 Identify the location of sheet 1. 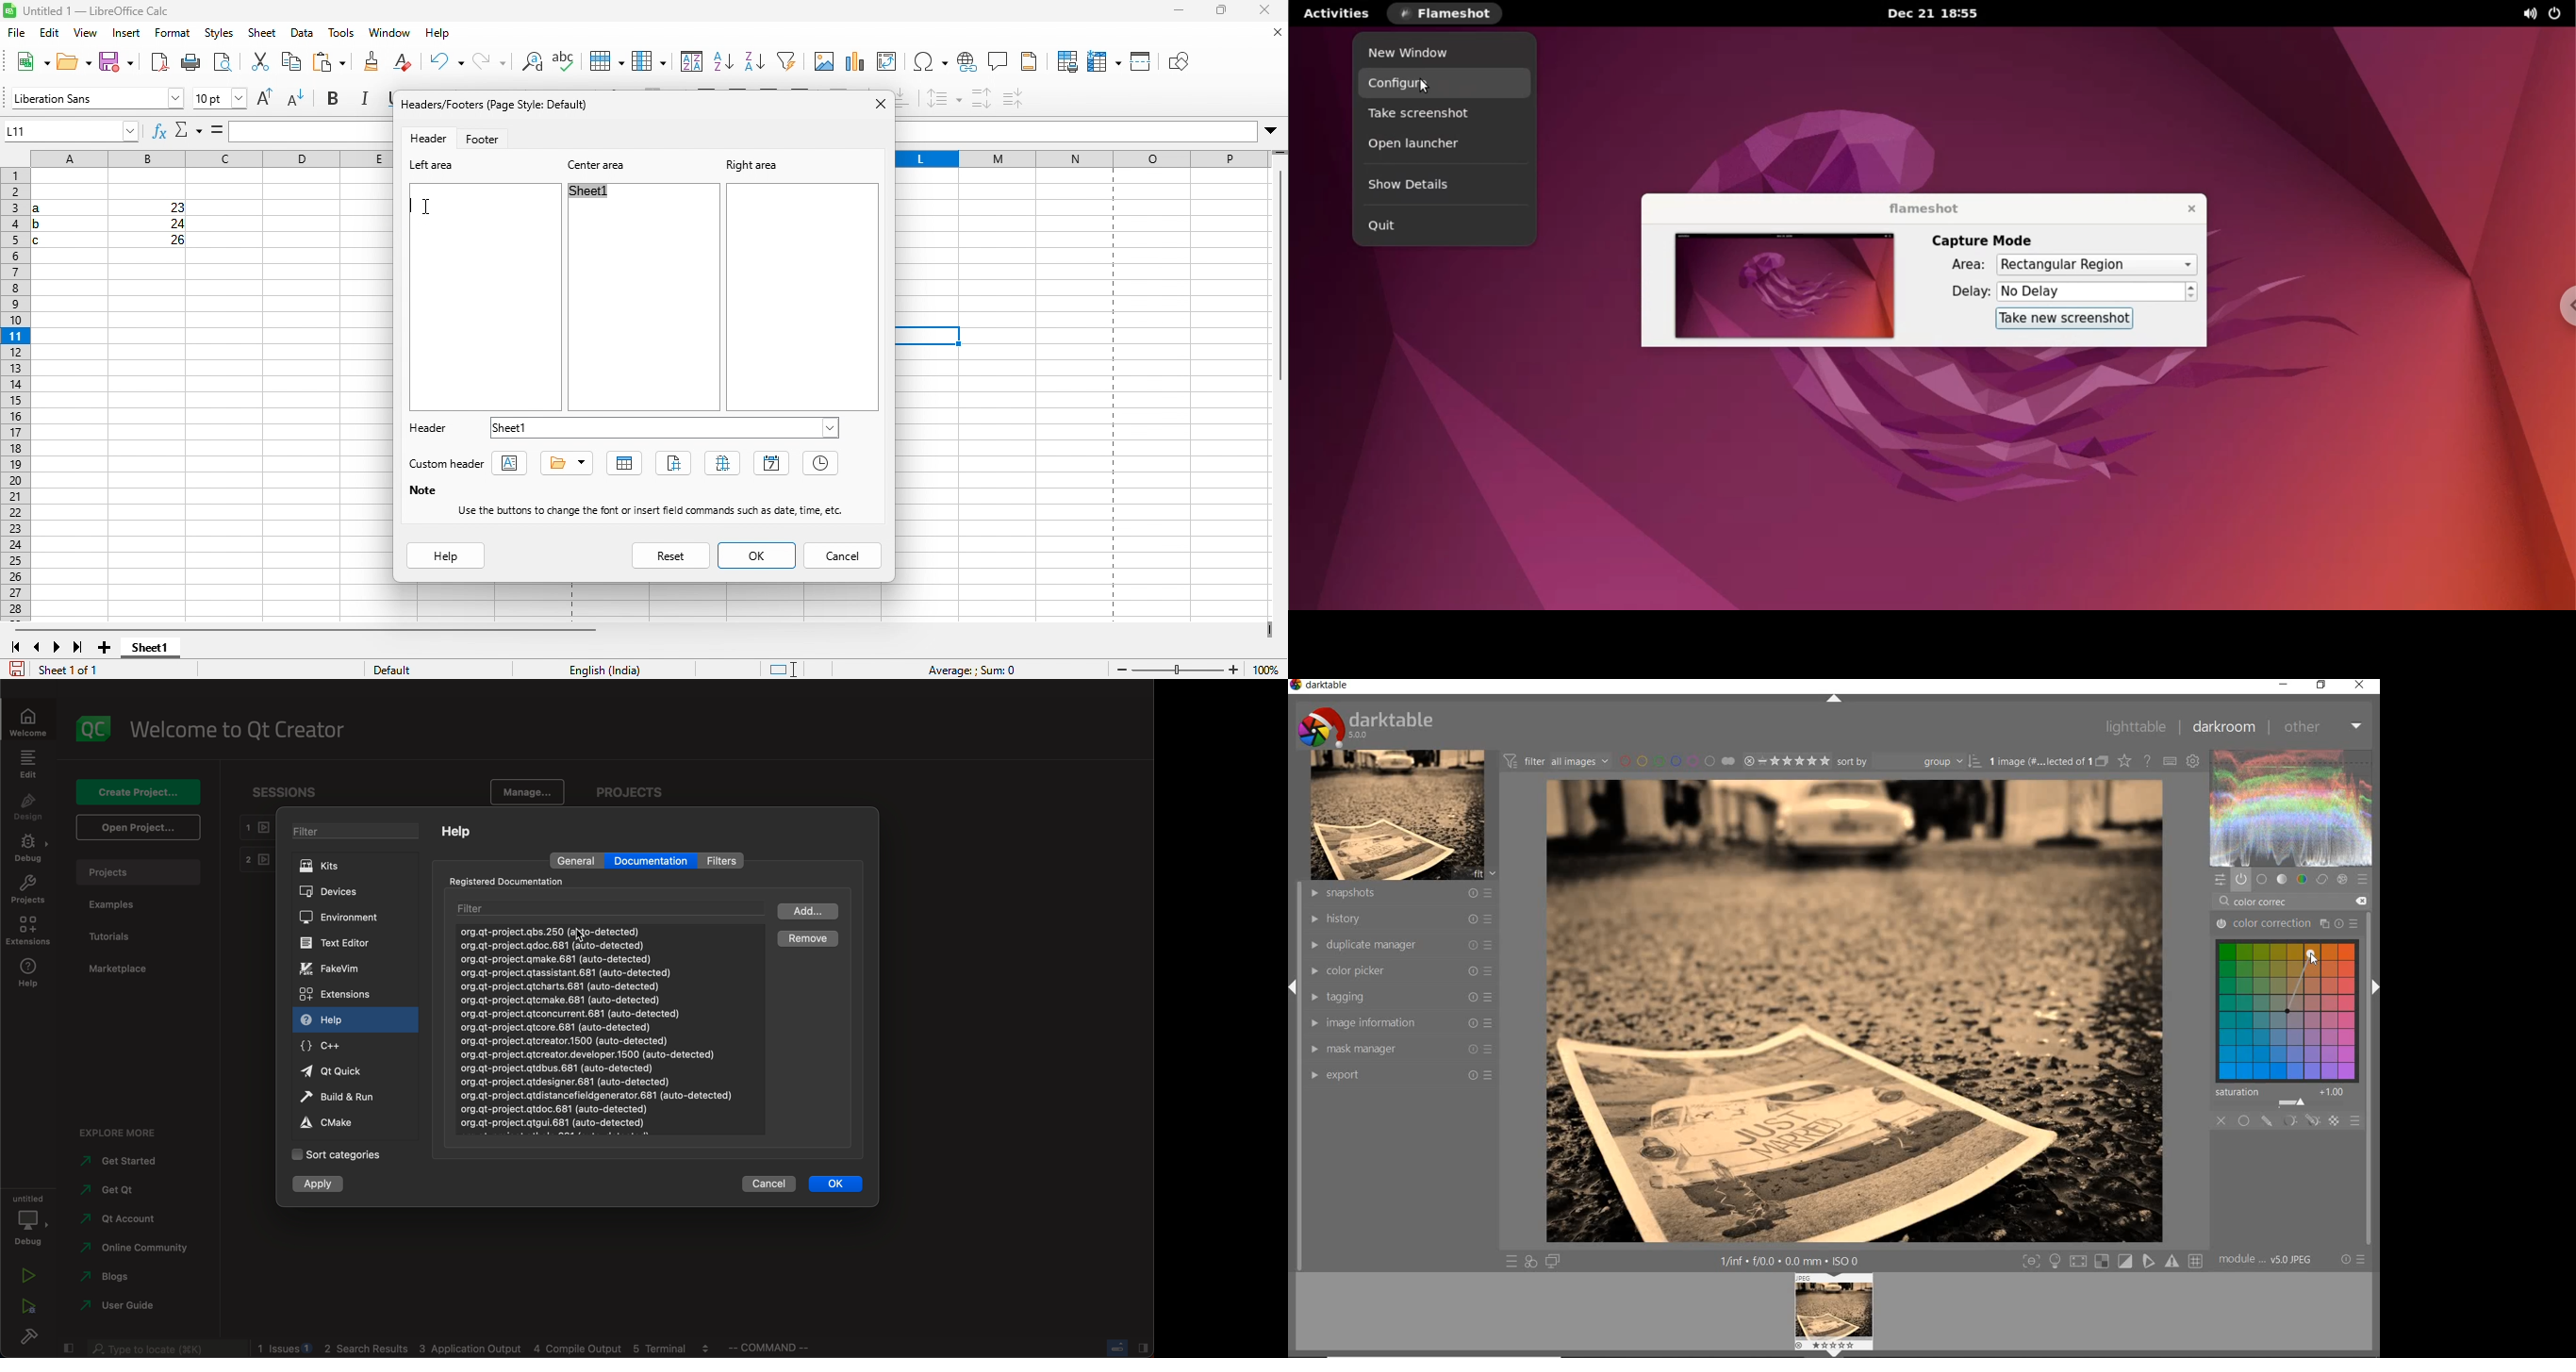
(670, 428).